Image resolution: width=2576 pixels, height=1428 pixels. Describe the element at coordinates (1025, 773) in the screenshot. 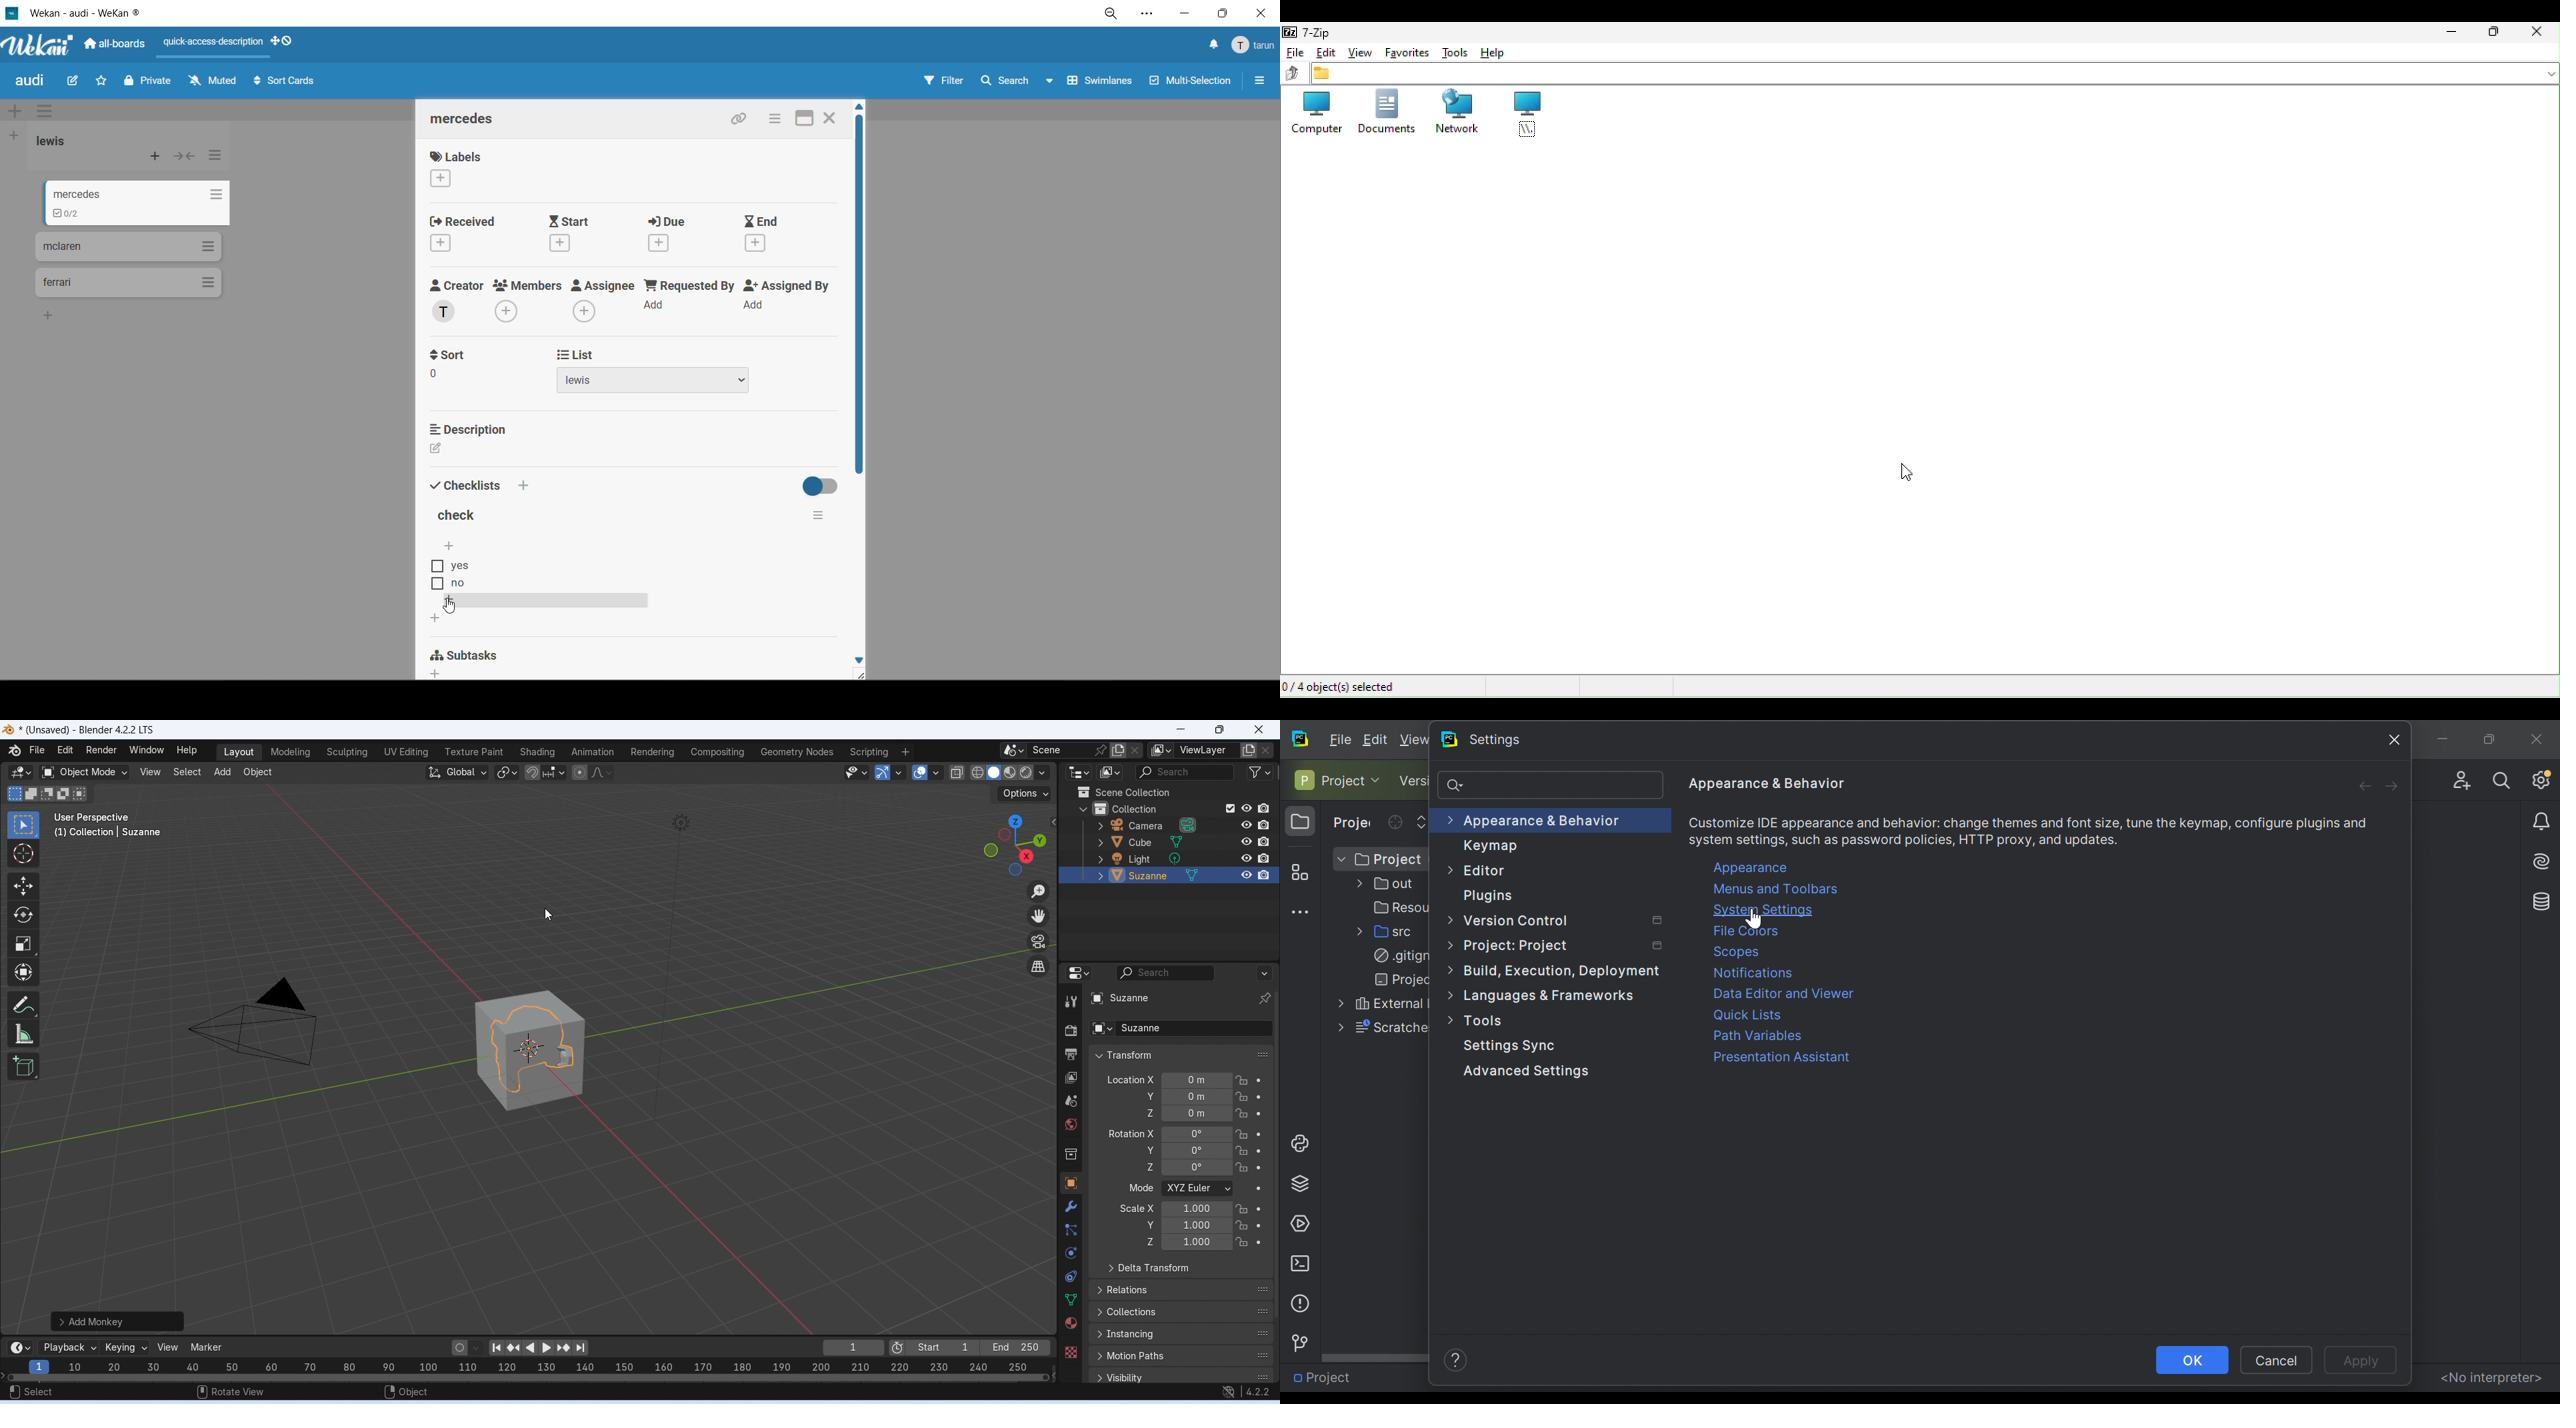

I see `rendered viewport shading` at that location.